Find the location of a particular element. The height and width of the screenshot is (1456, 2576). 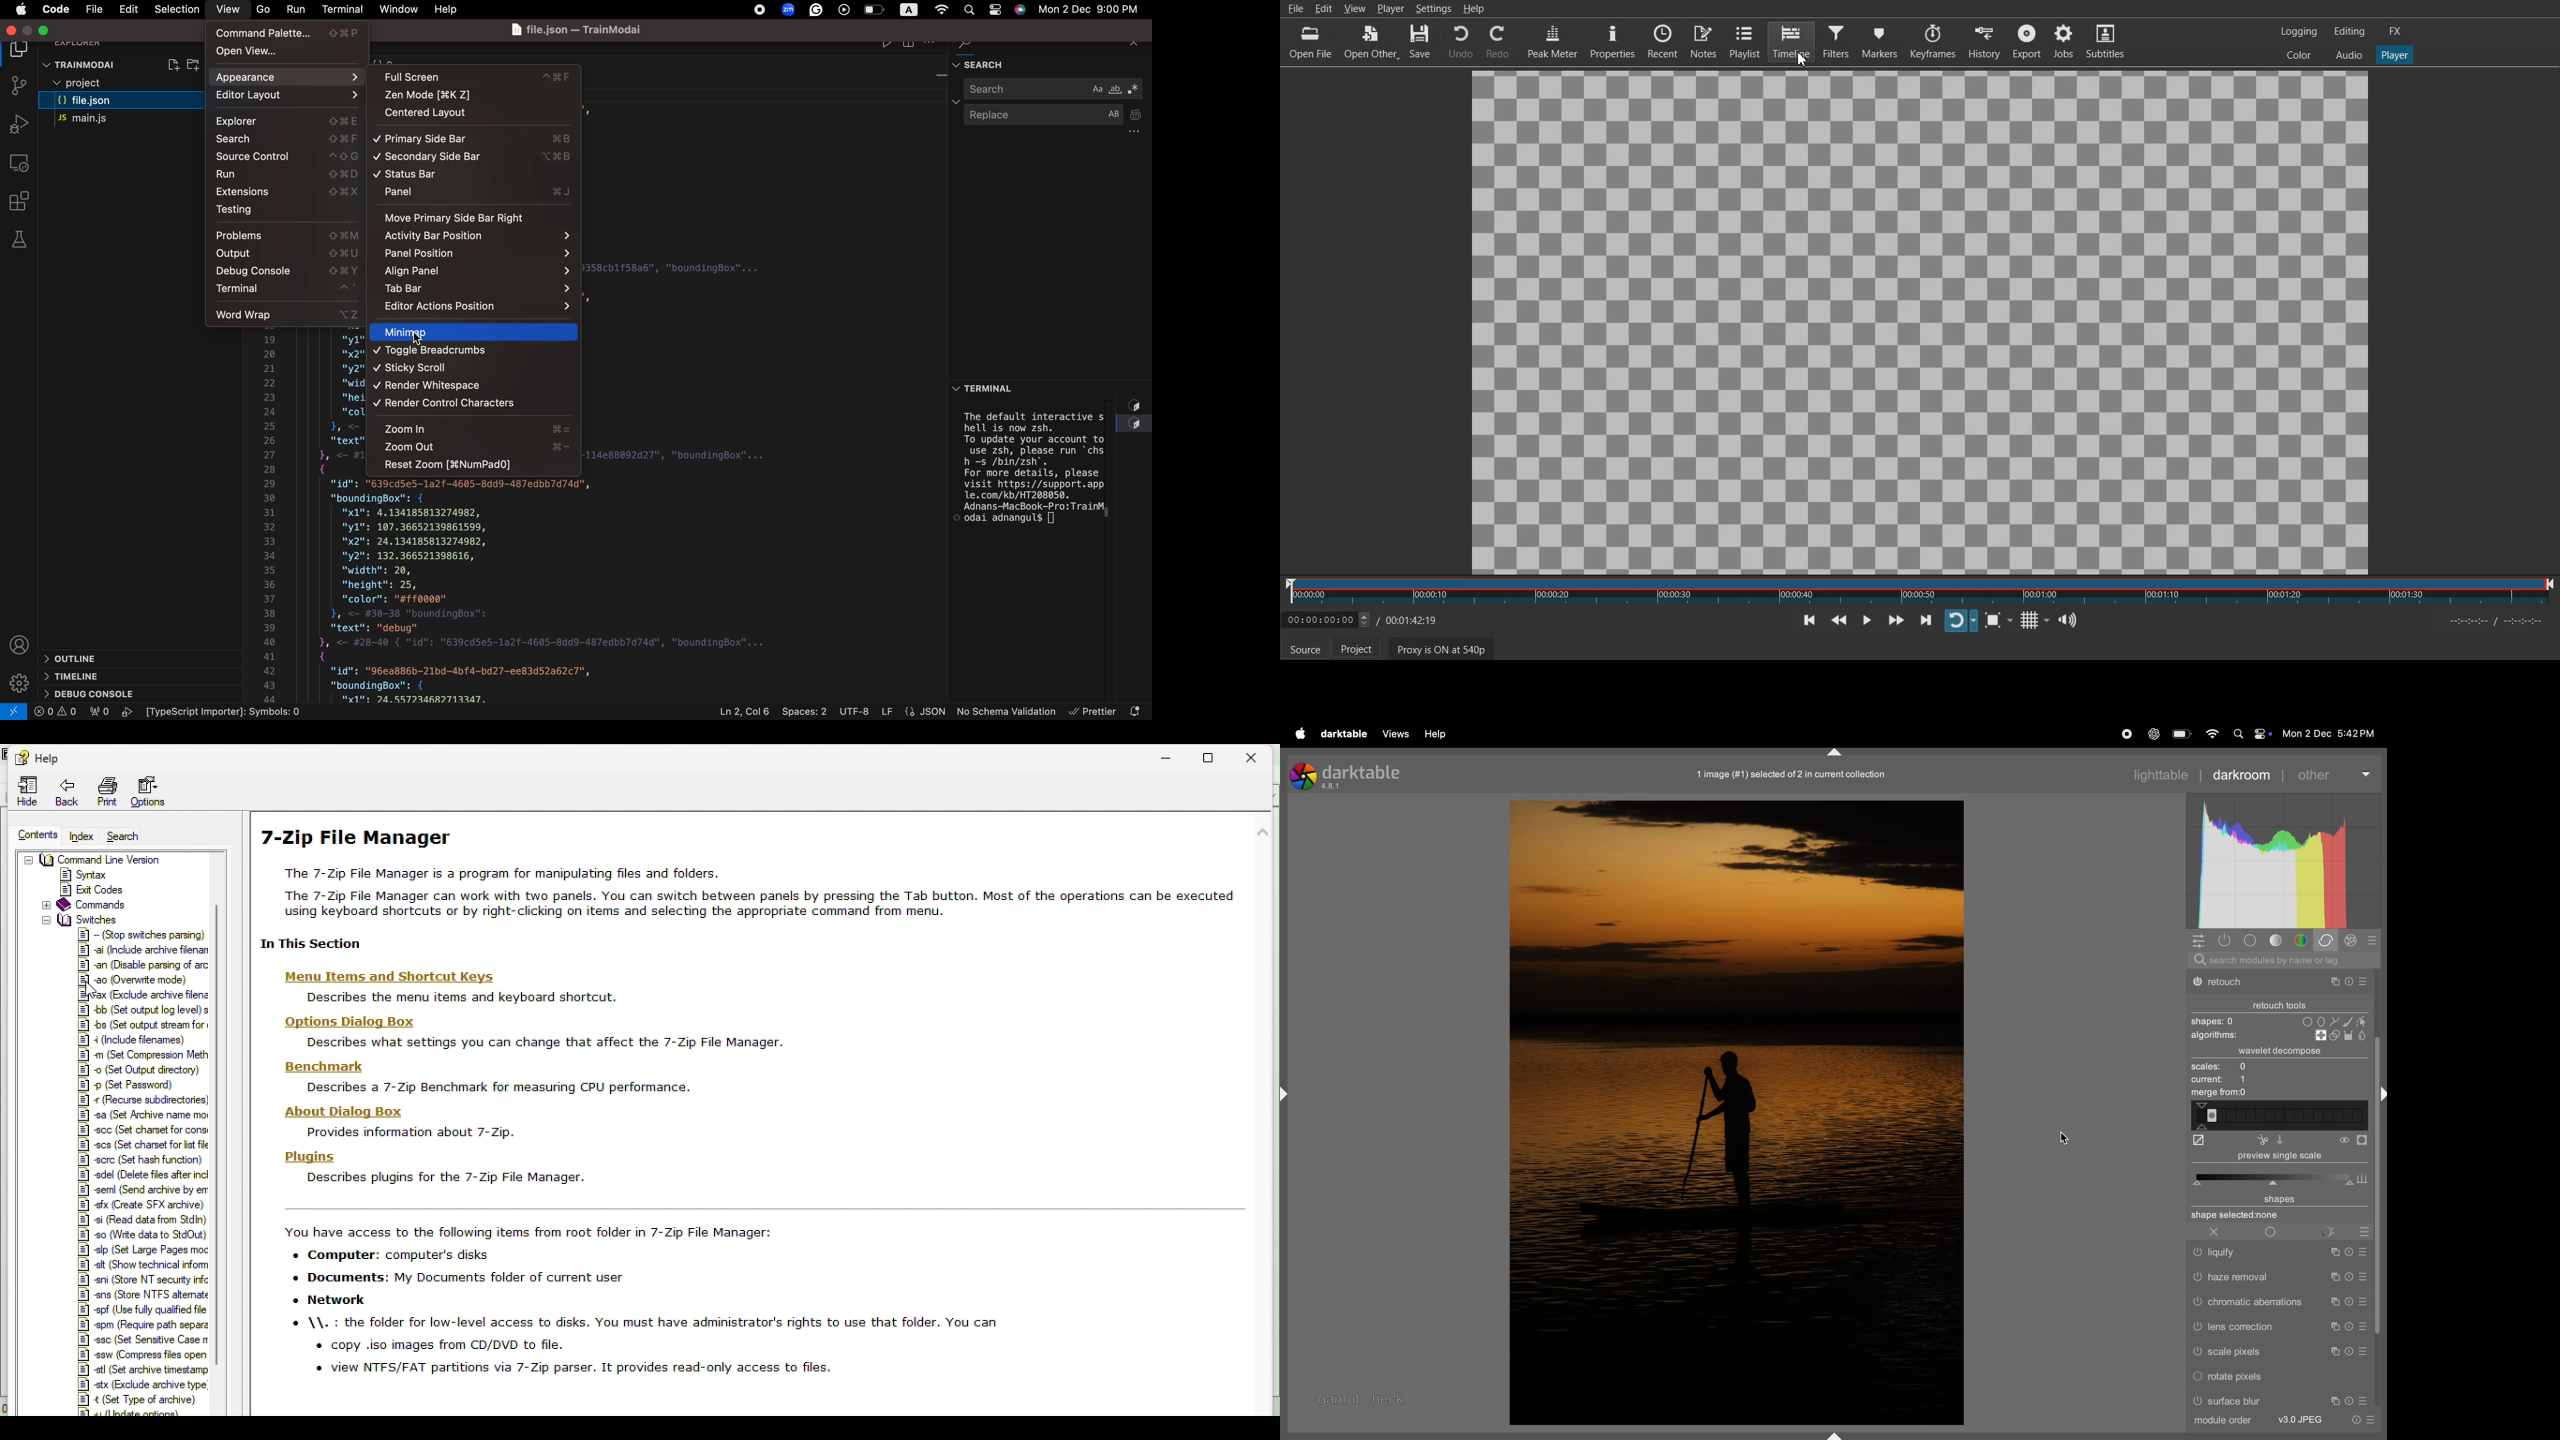

other is located at coordinates (2333, 774).